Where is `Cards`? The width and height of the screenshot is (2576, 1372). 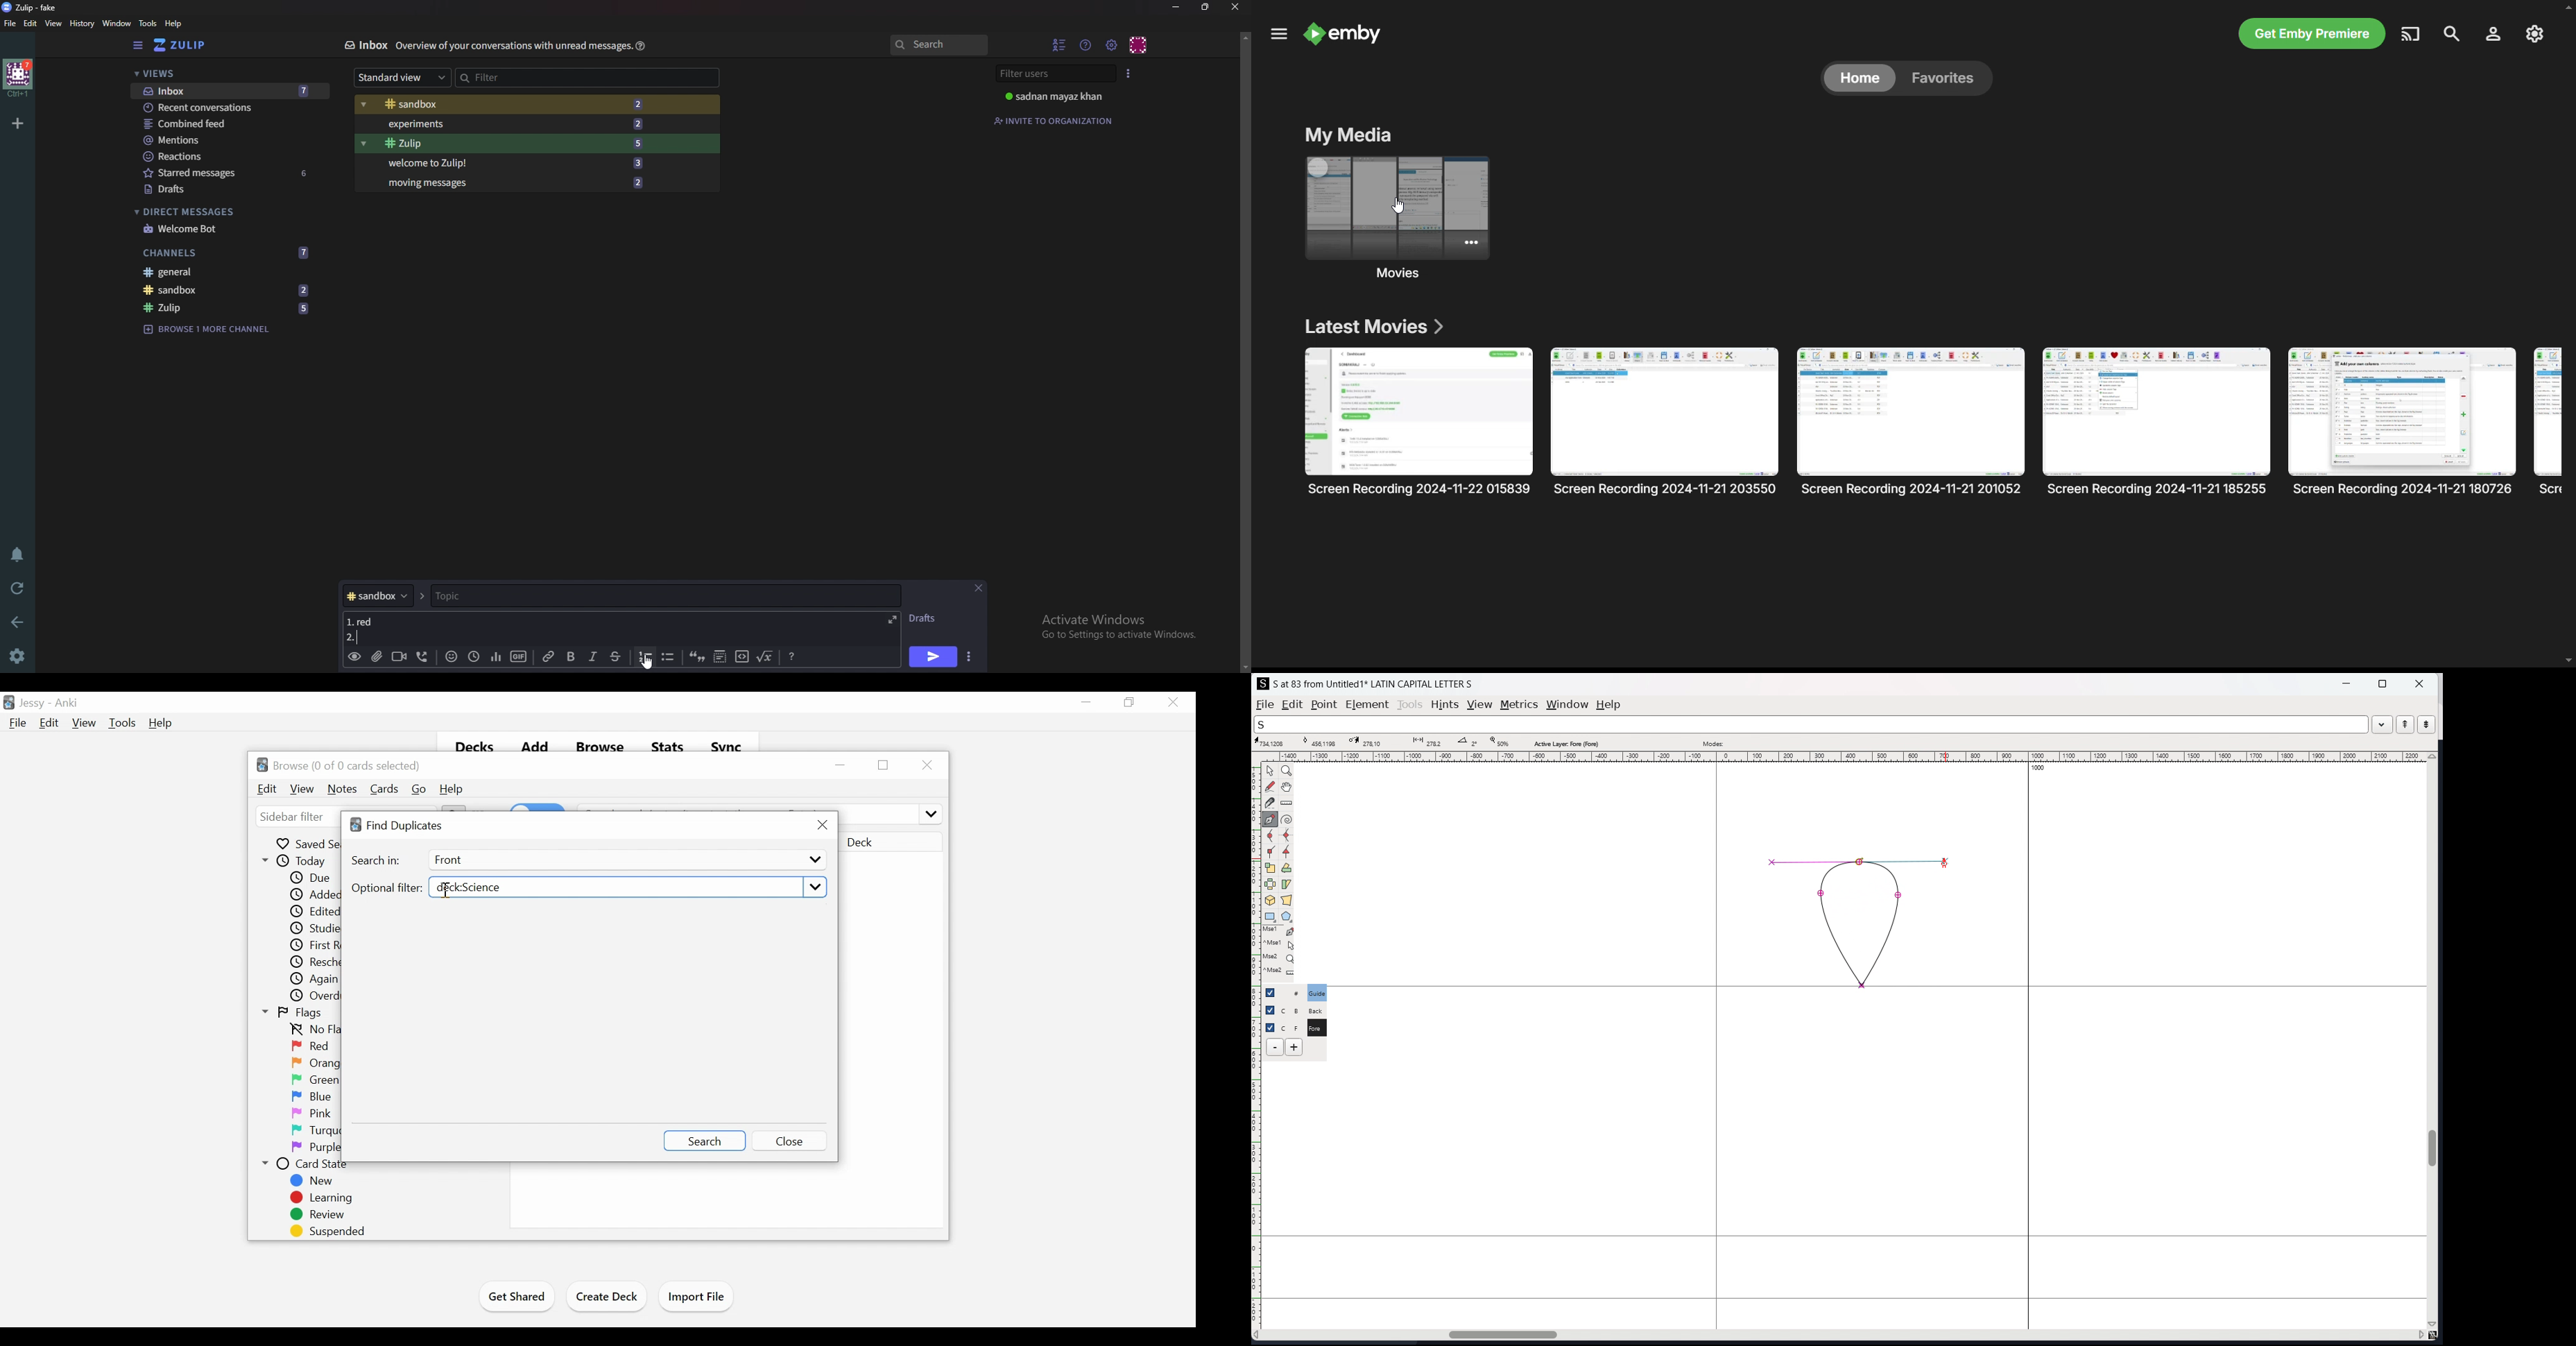 Cards is located at coordinates (386, 789).